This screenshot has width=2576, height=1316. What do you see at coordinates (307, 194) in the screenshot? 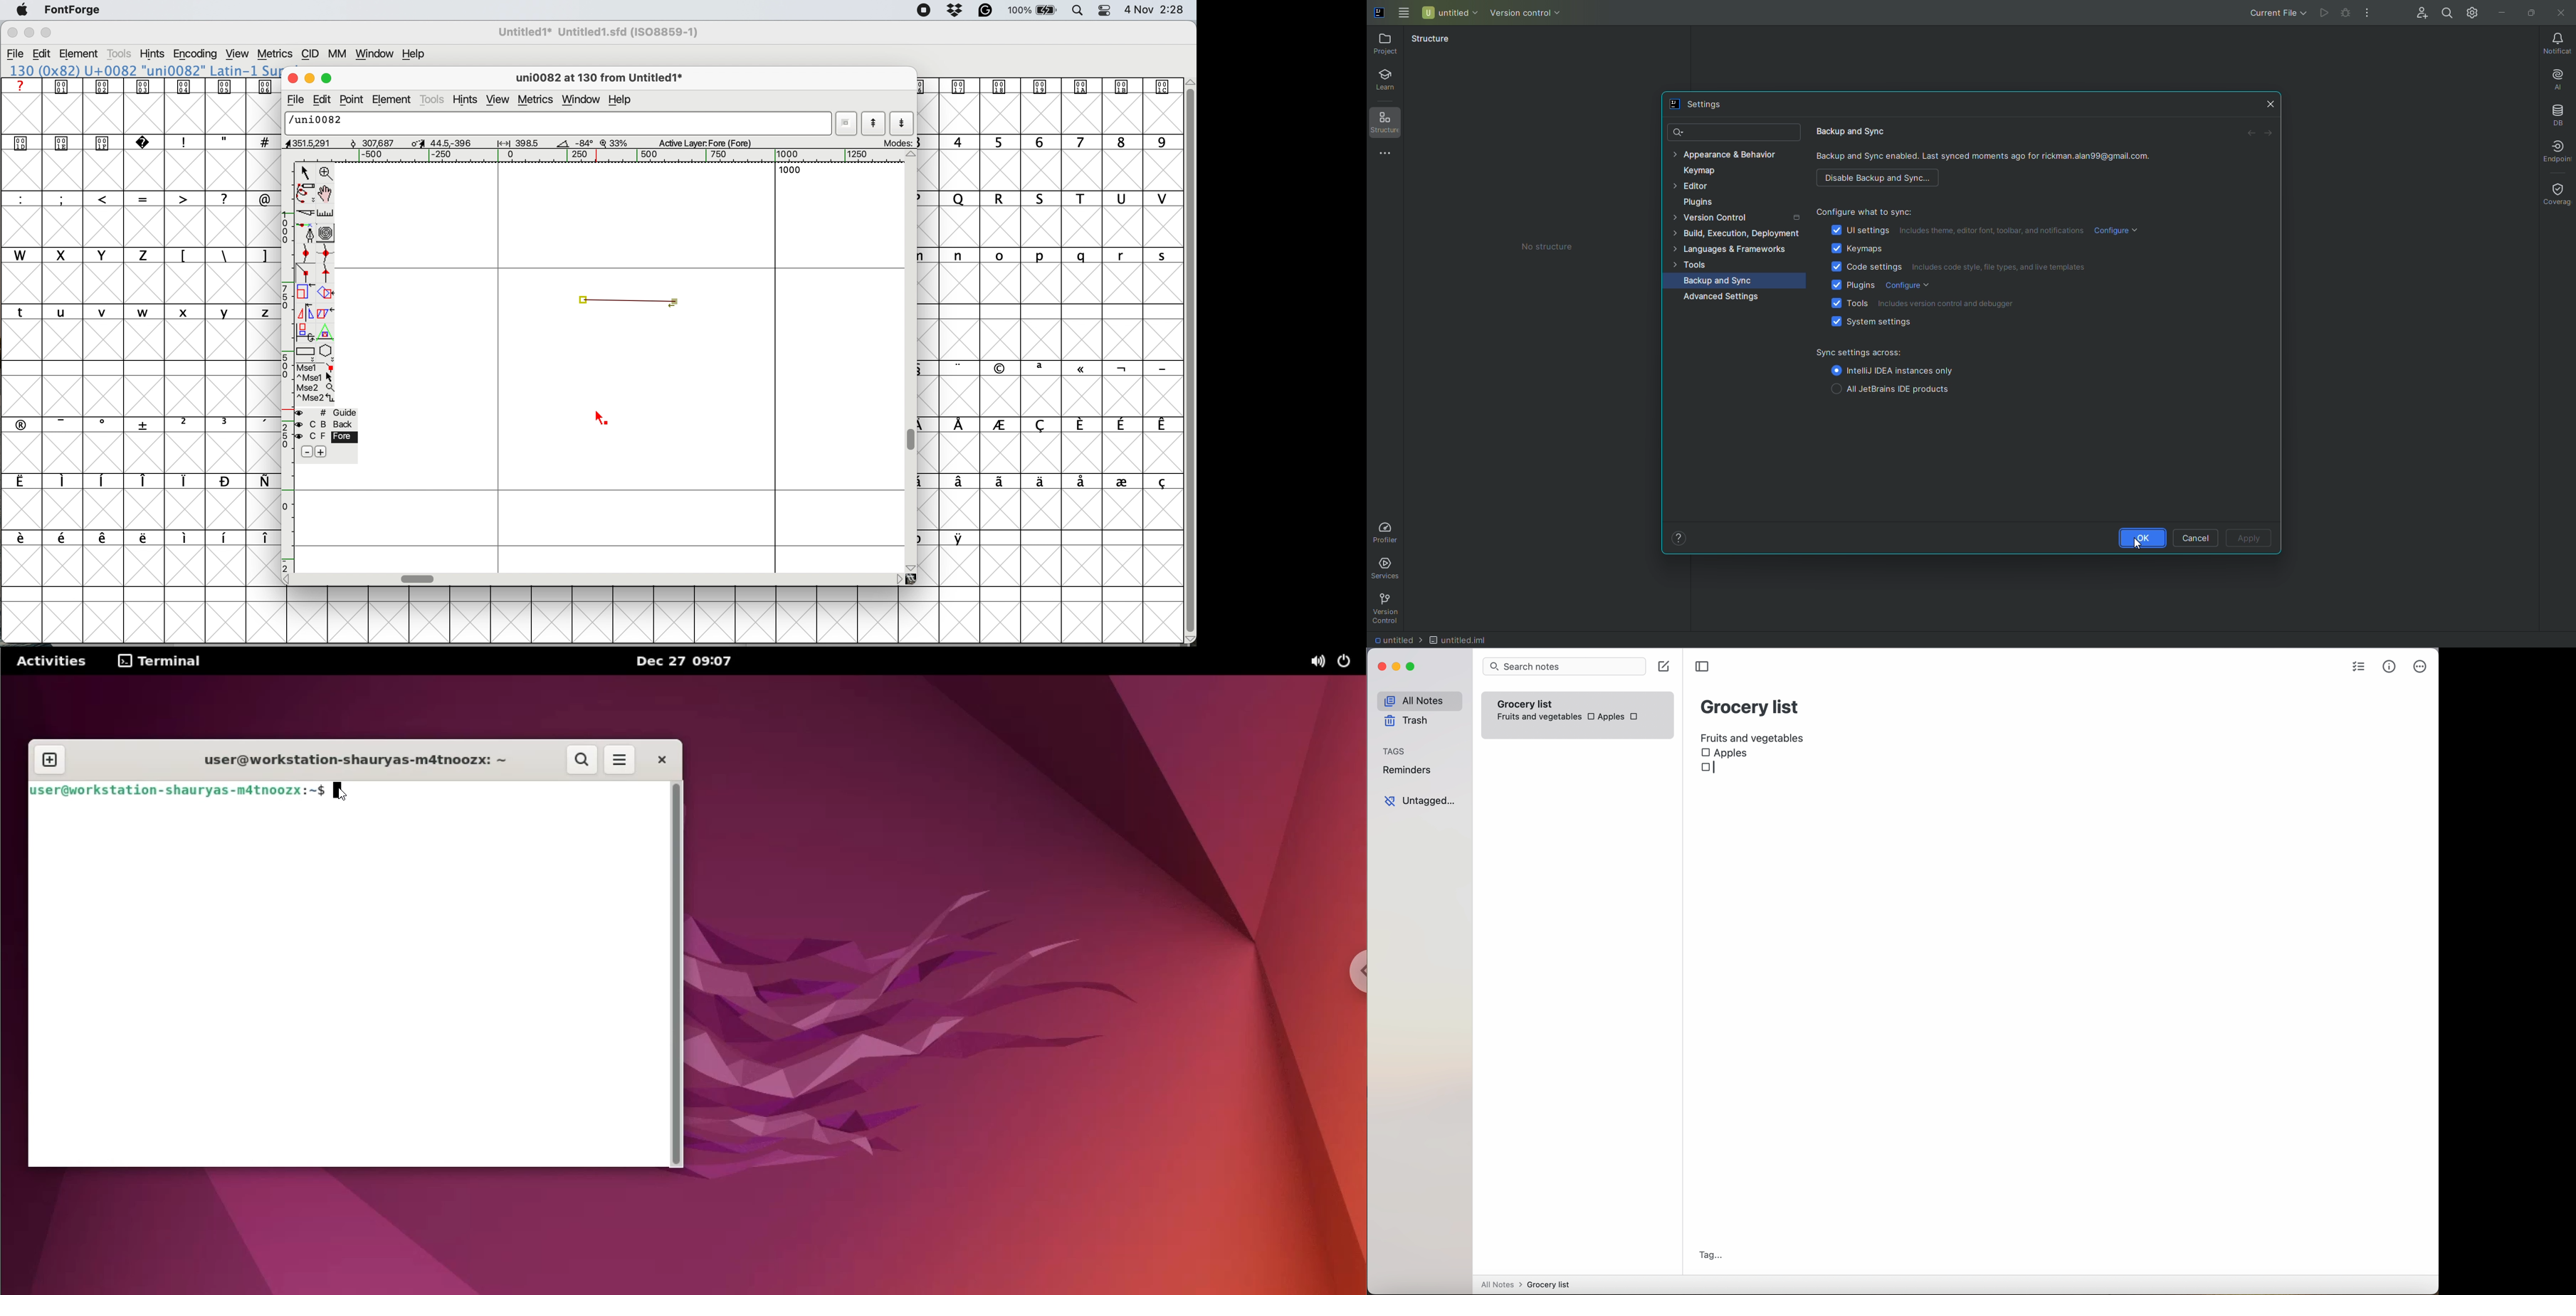
I see `freehand draw` at bounding box center [307, 194].